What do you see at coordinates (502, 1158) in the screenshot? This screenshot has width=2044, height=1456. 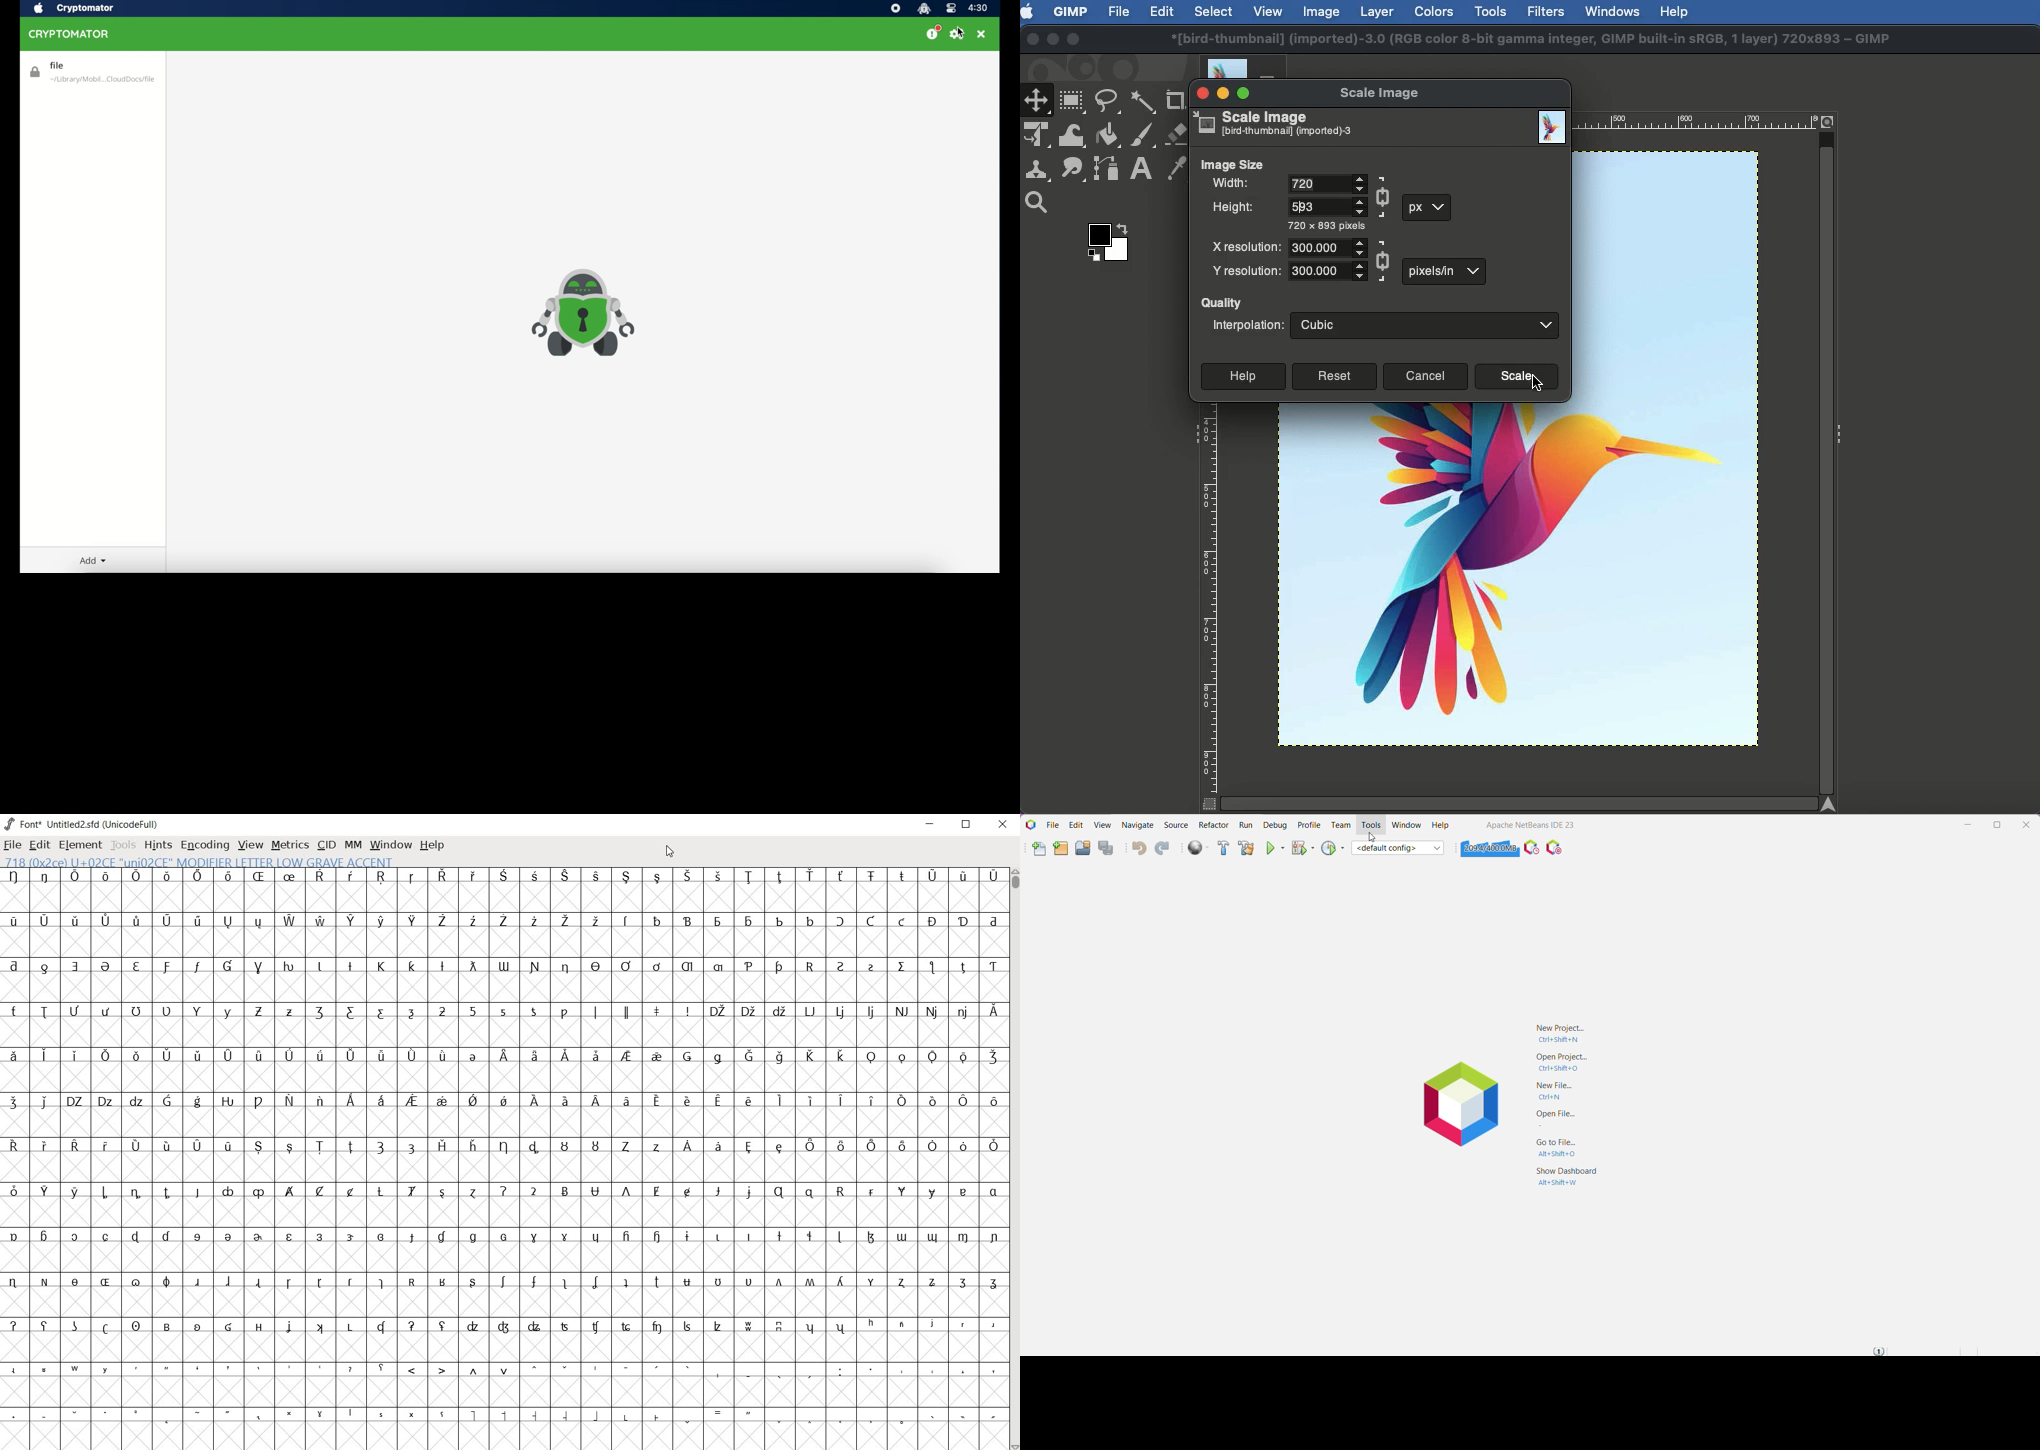 I see `glyph characters` at bounding box center [502, 1158].